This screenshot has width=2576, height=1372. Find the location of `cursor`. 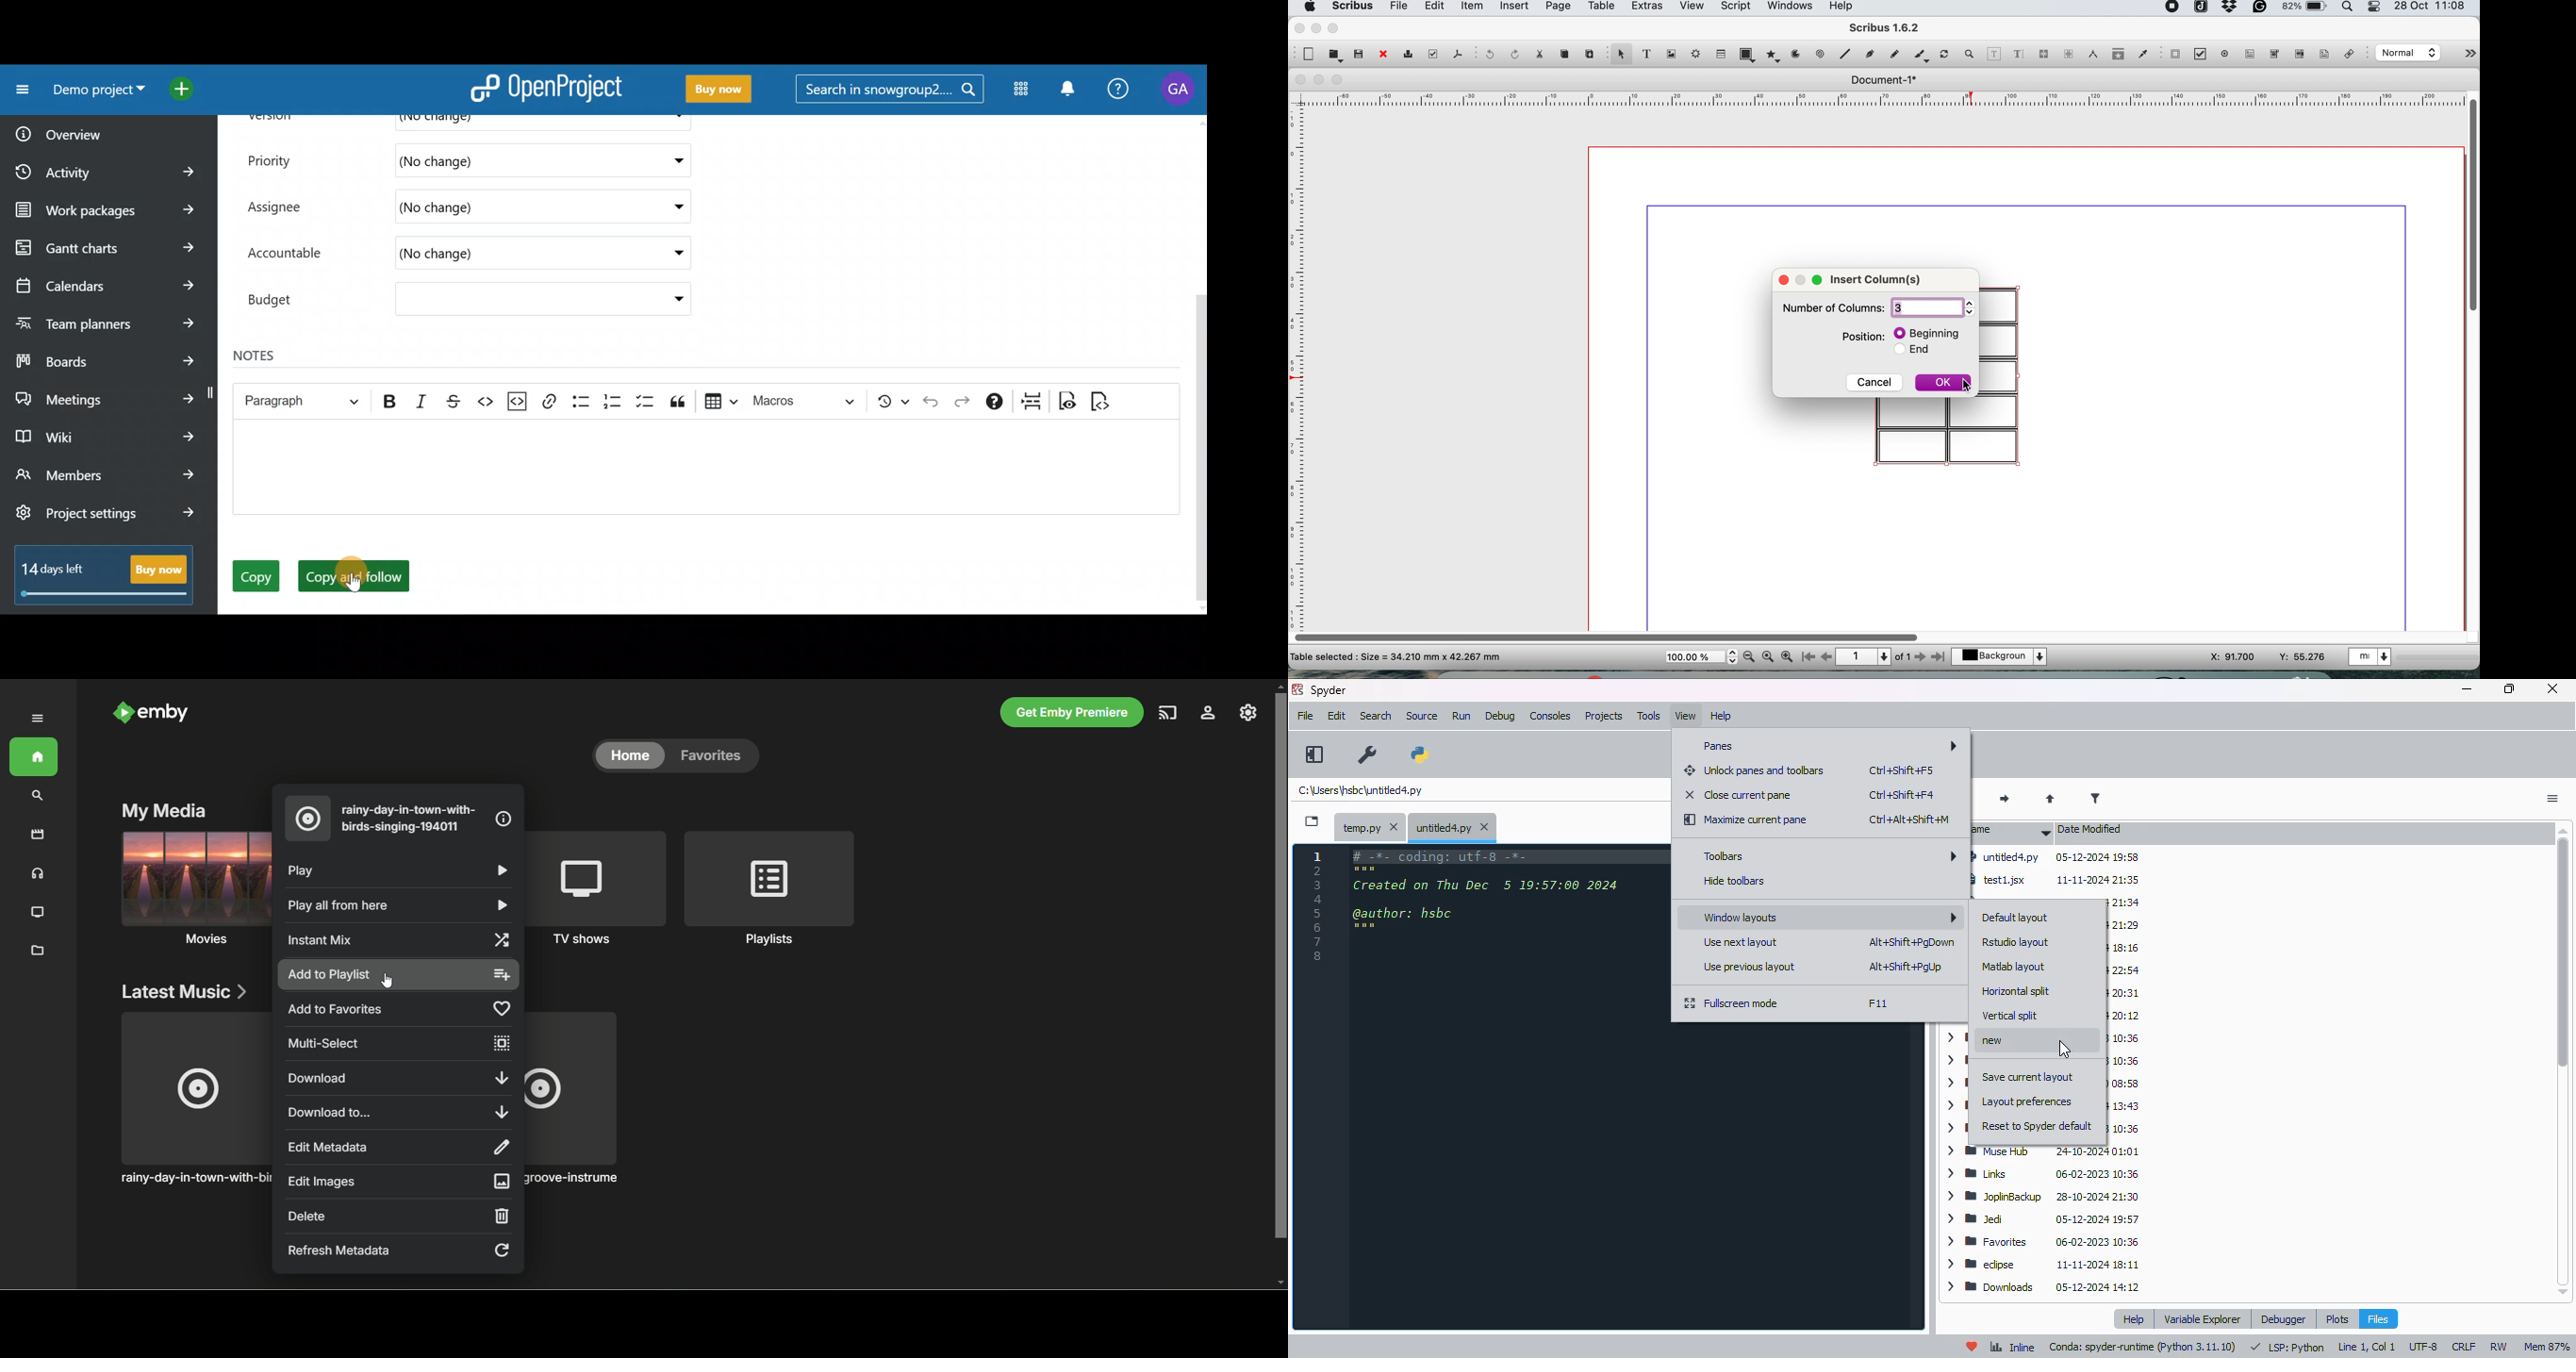

cursor is located at coordinates (2065, 1050).